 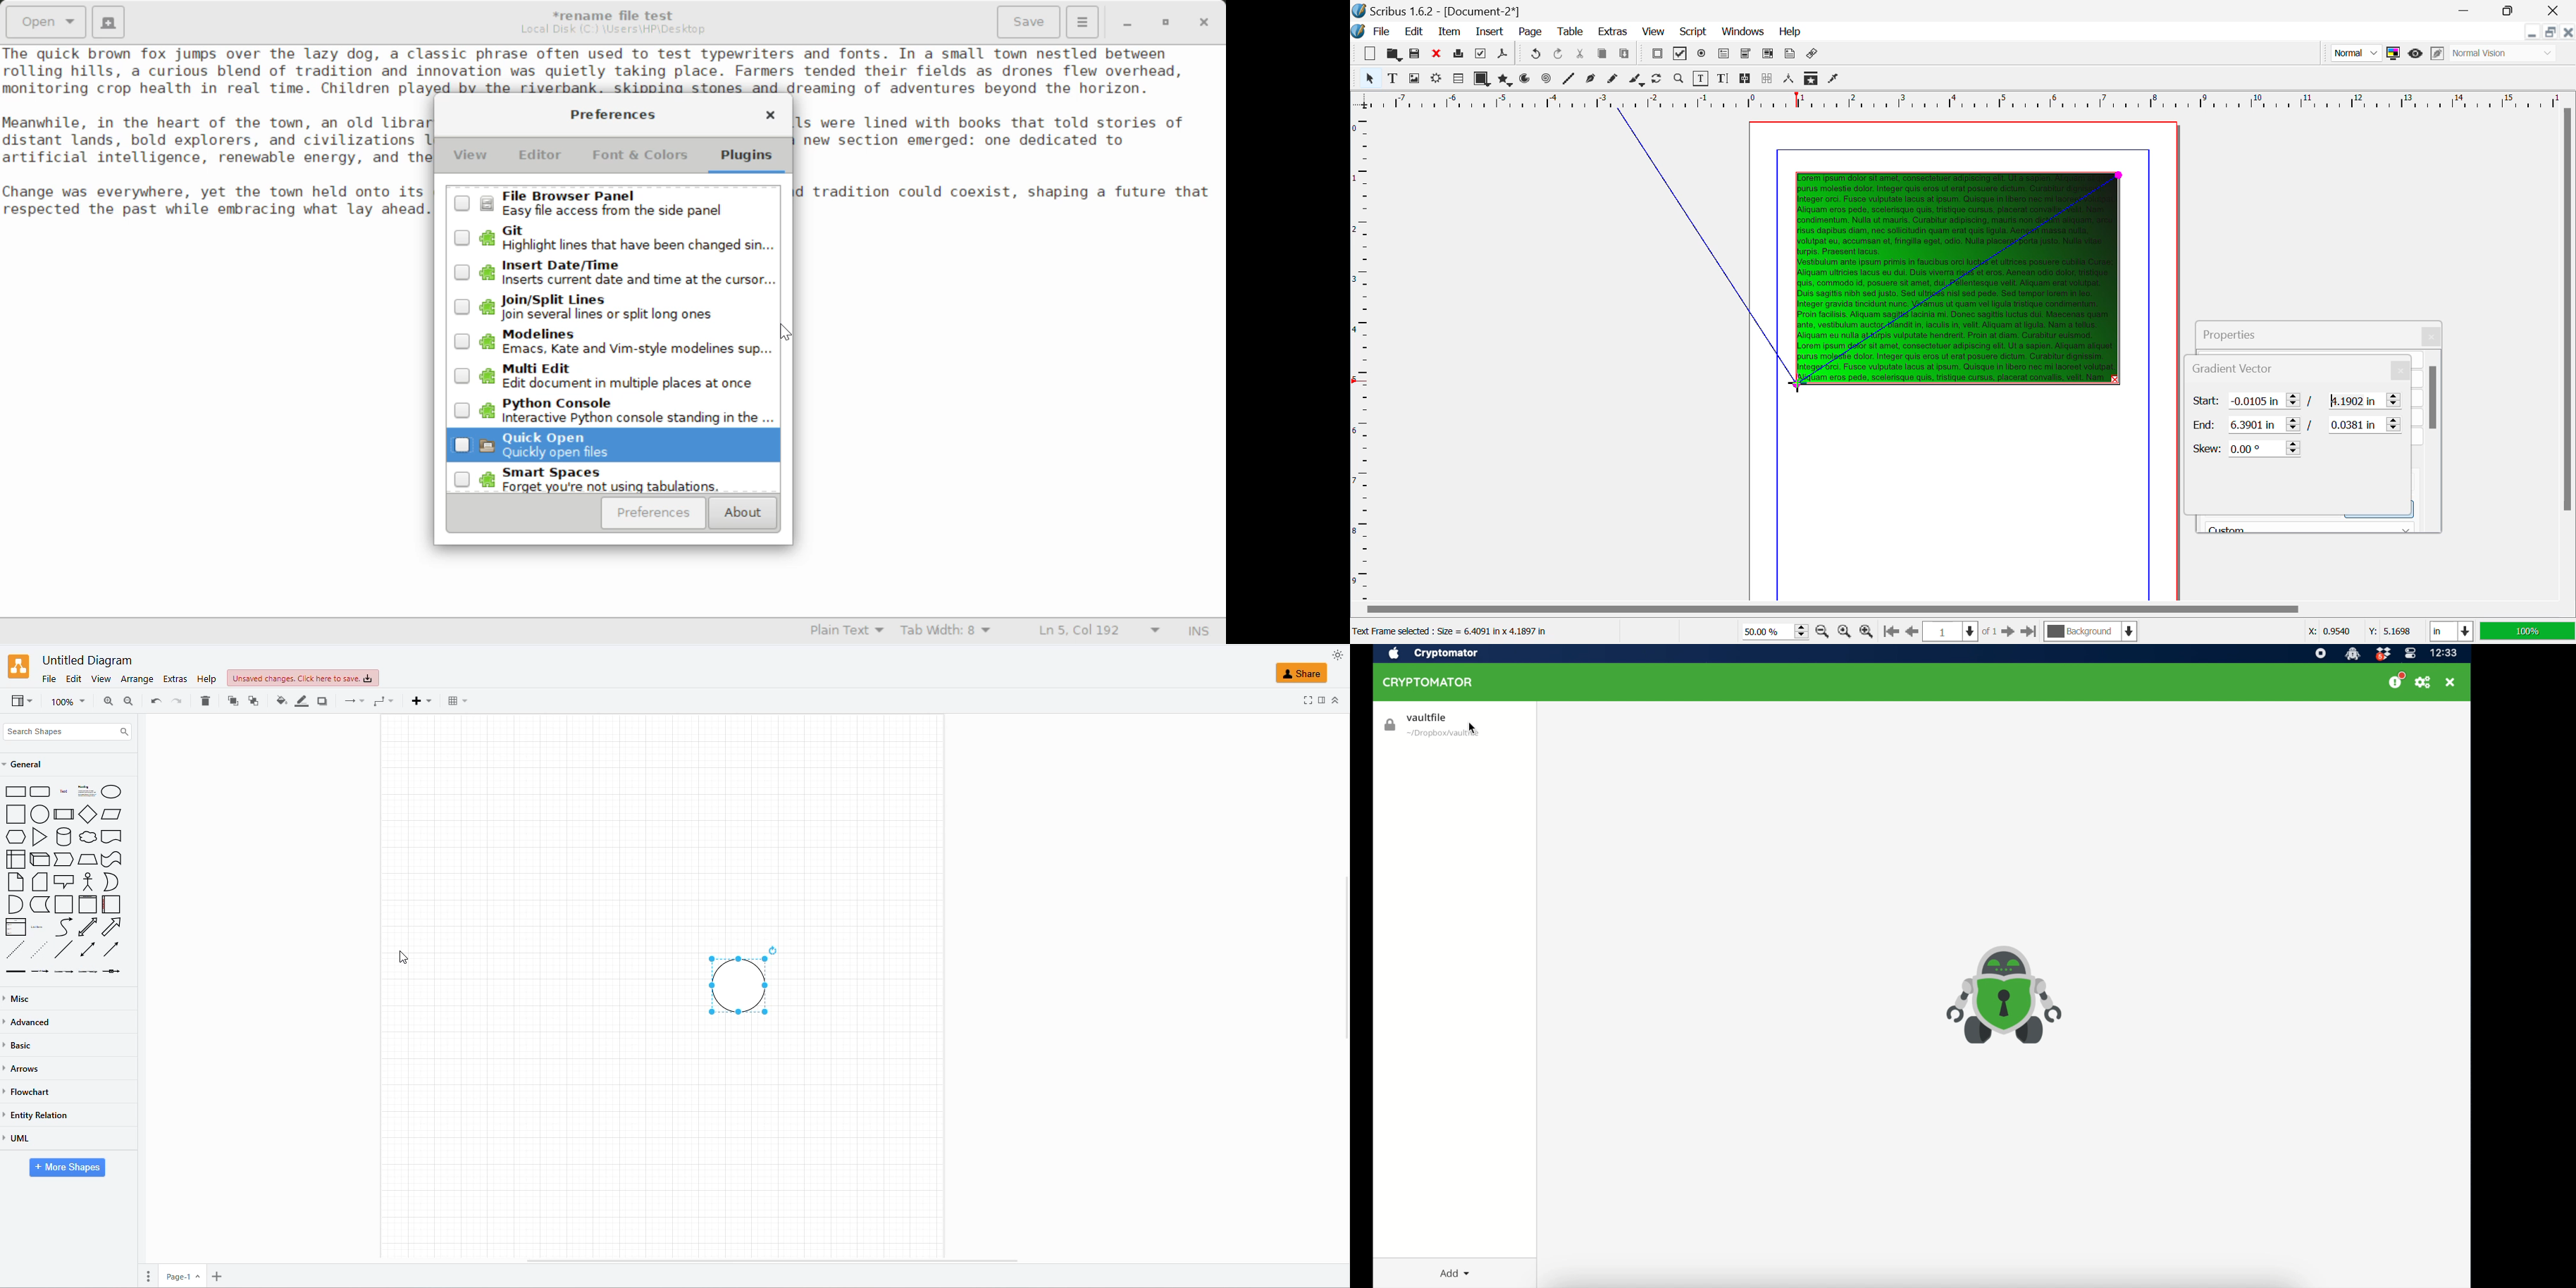 I want to click on INSERT PAGE, so click(x=221, y=1274).